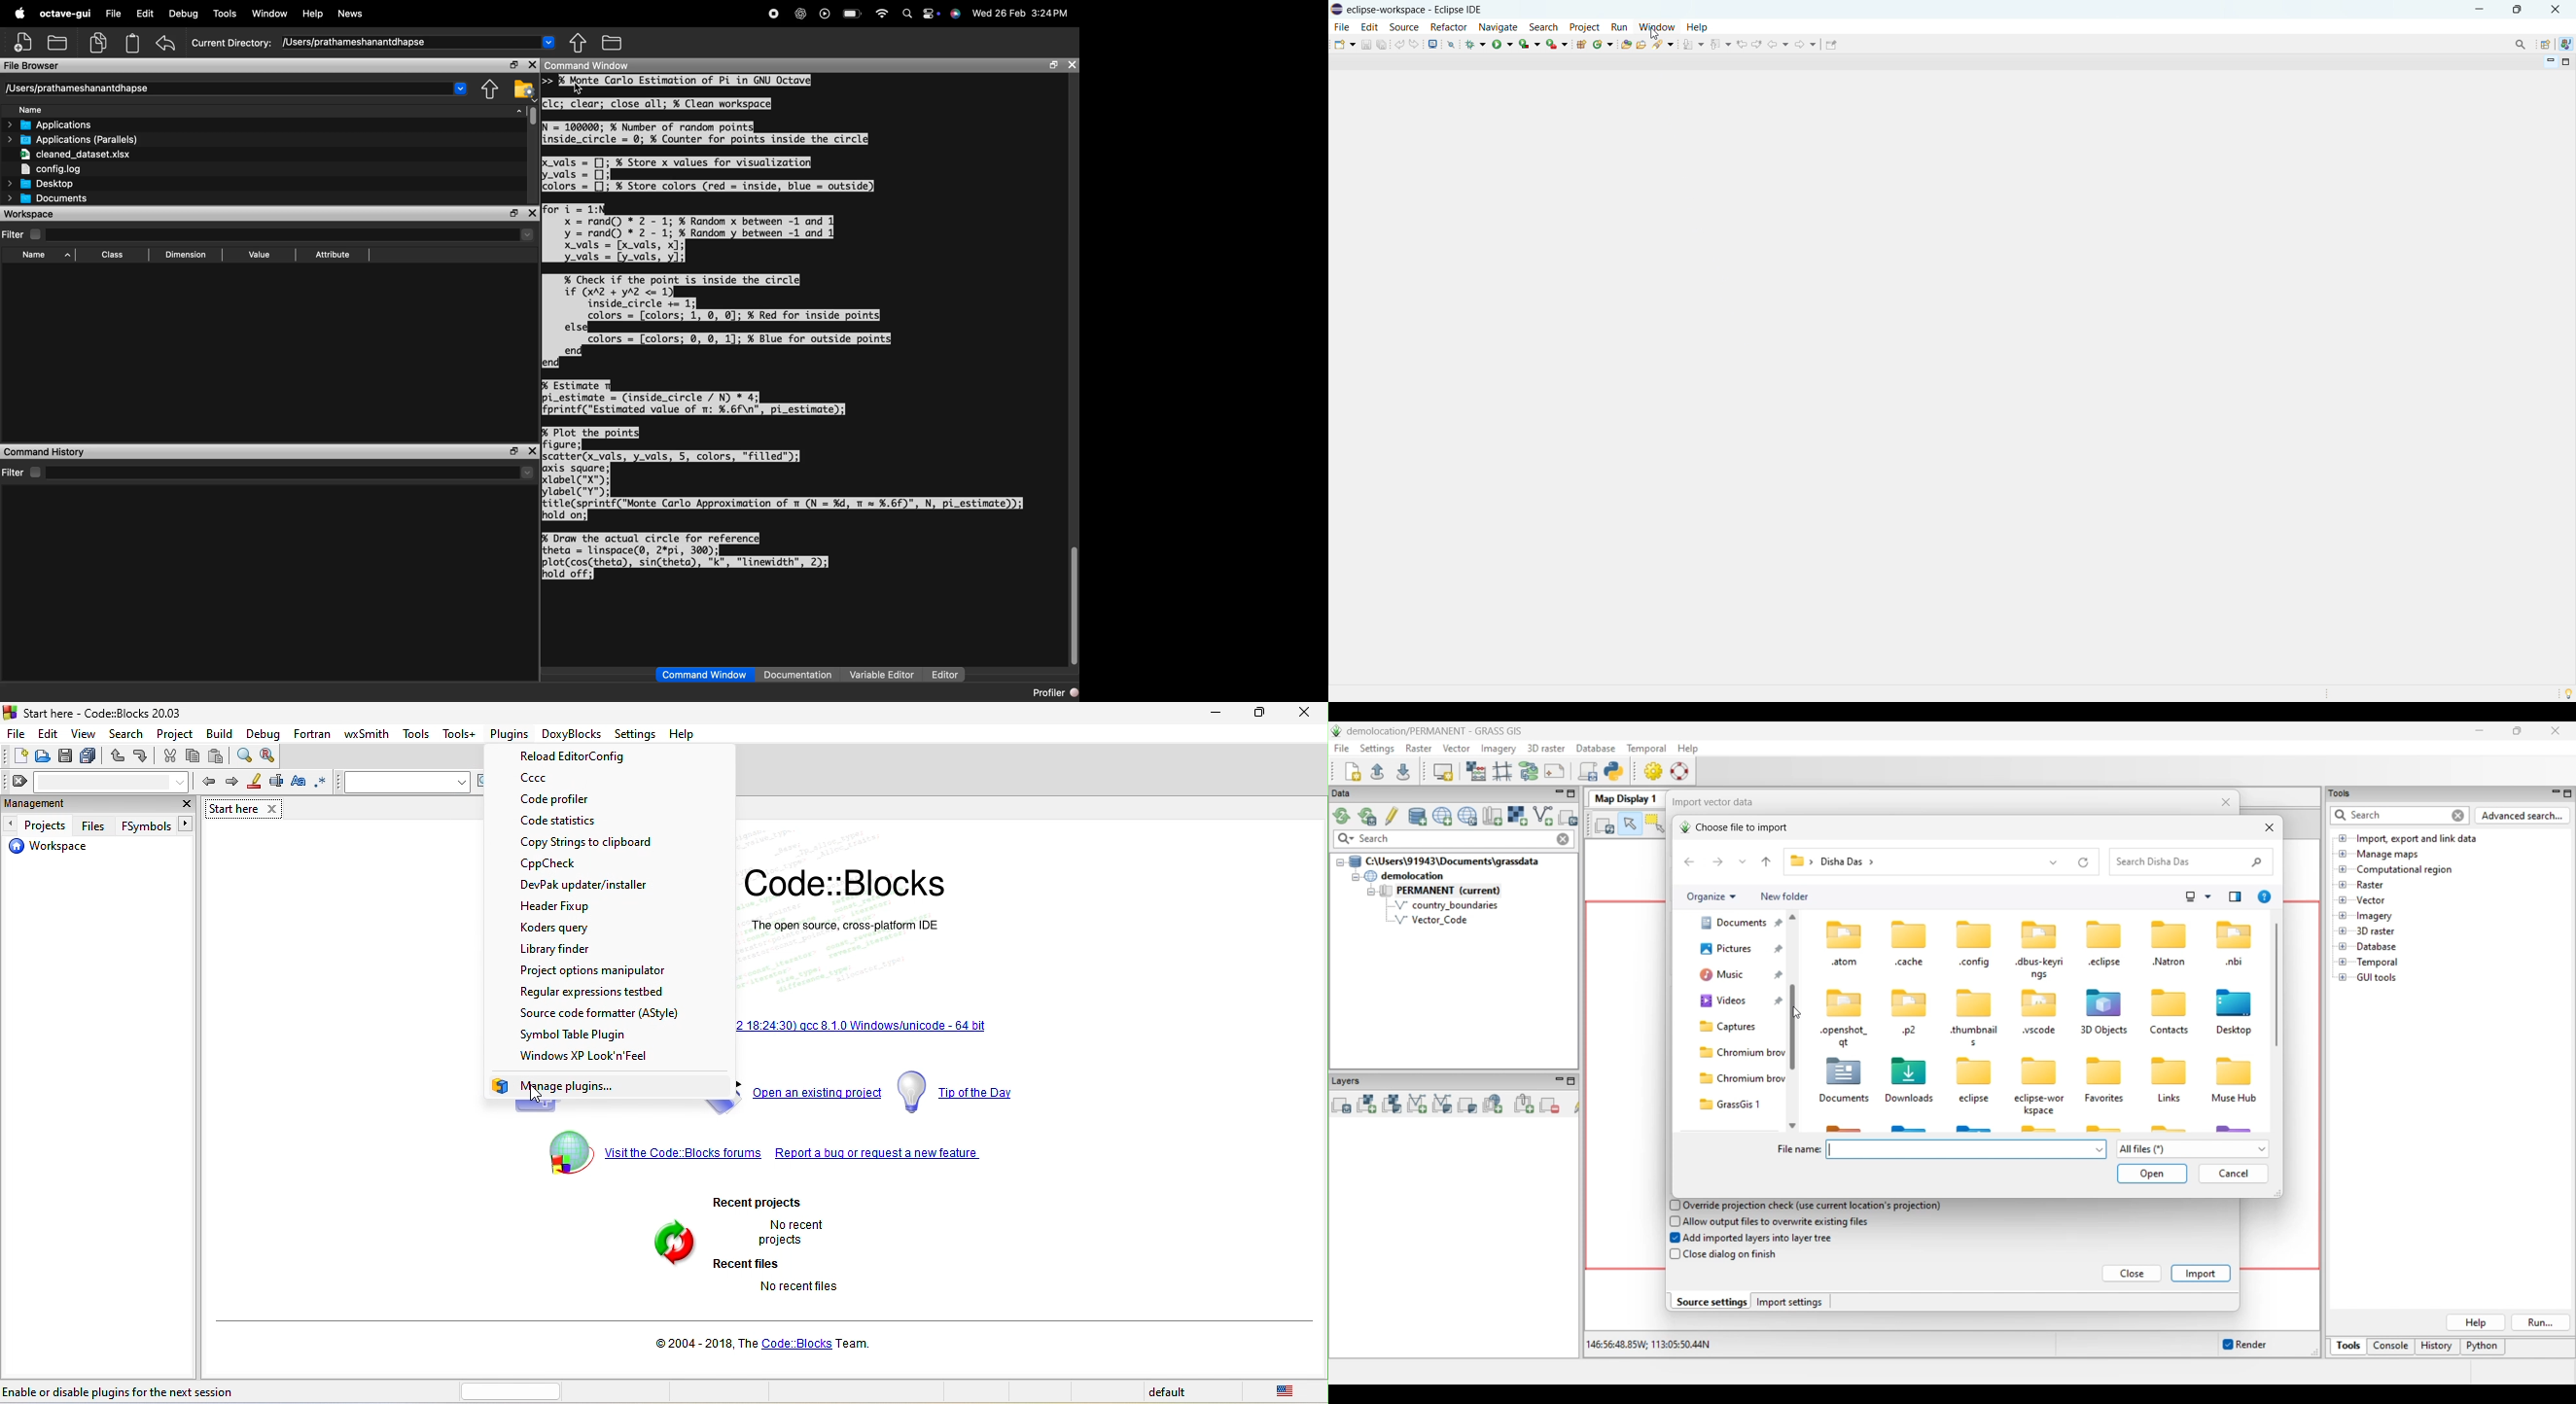 This screenshot has height=1428, width=2576. Describe the element at coordinates (568, 864) in the screenshot. I see `copy check` at that location.